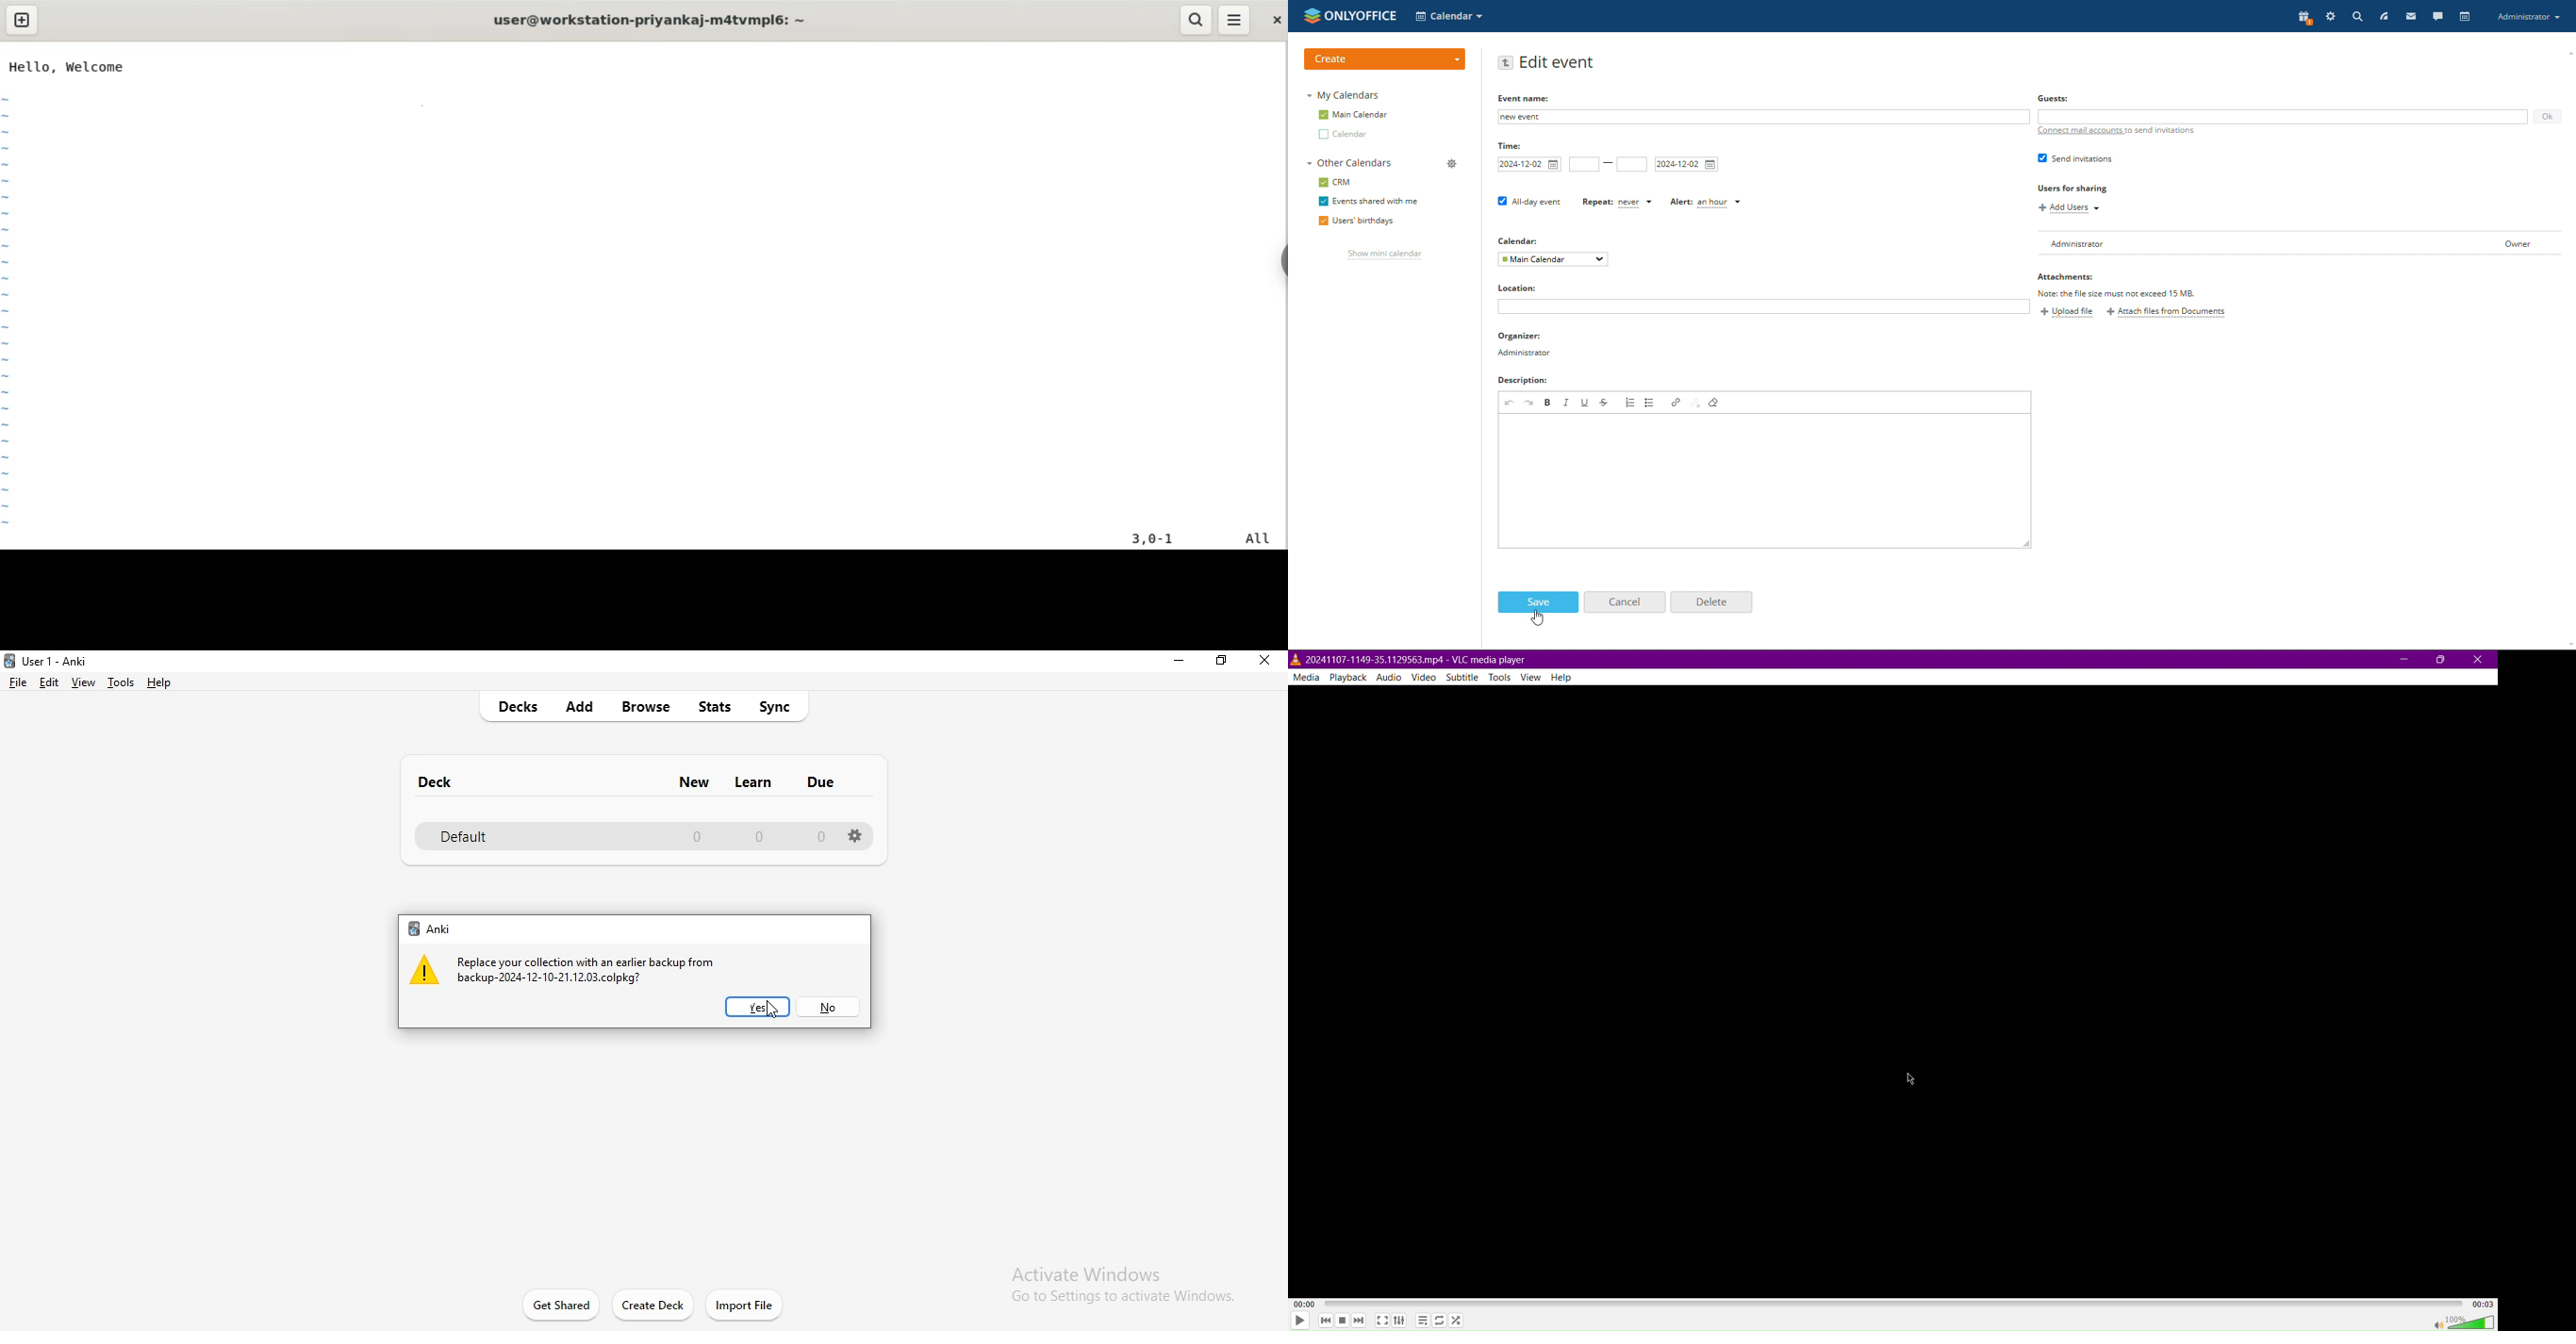 This screenshot has height=1344, width=2576. What do you see at coordinates (1501, 678) in the screenshot?
I see `Tools` at bounding box center [1501, 678].